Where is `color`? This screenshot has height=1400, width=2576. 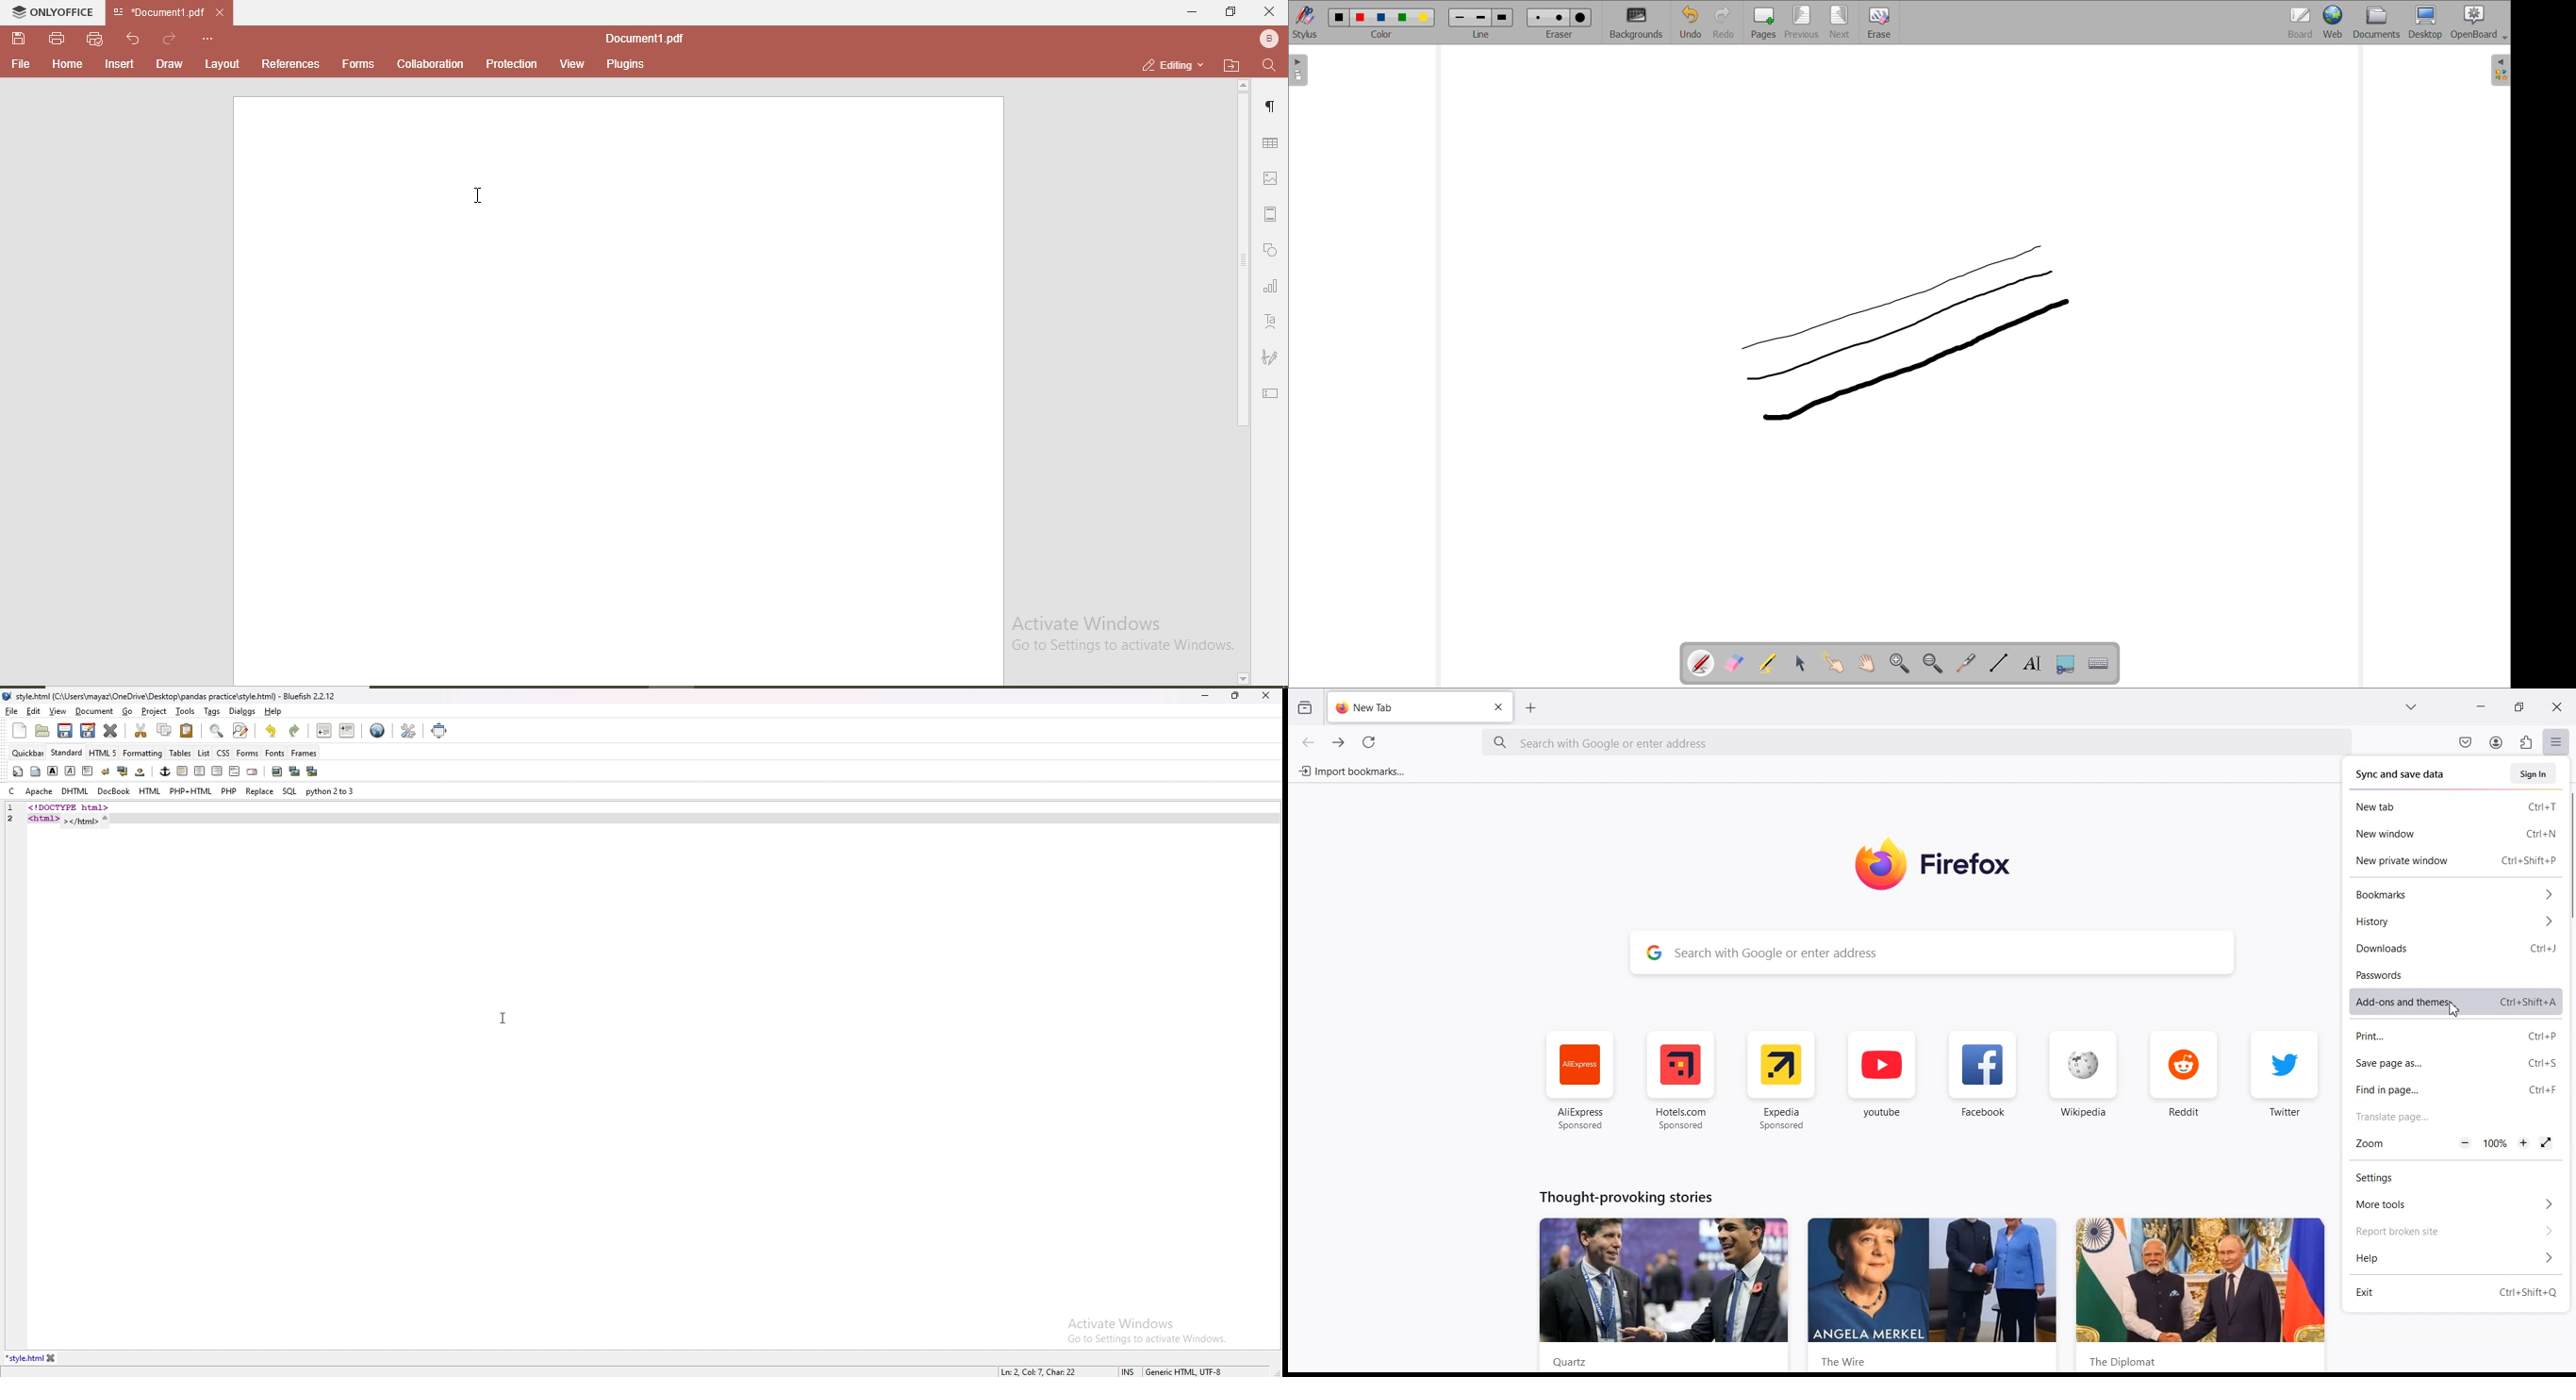
color is located at coordinates (1384, 17).